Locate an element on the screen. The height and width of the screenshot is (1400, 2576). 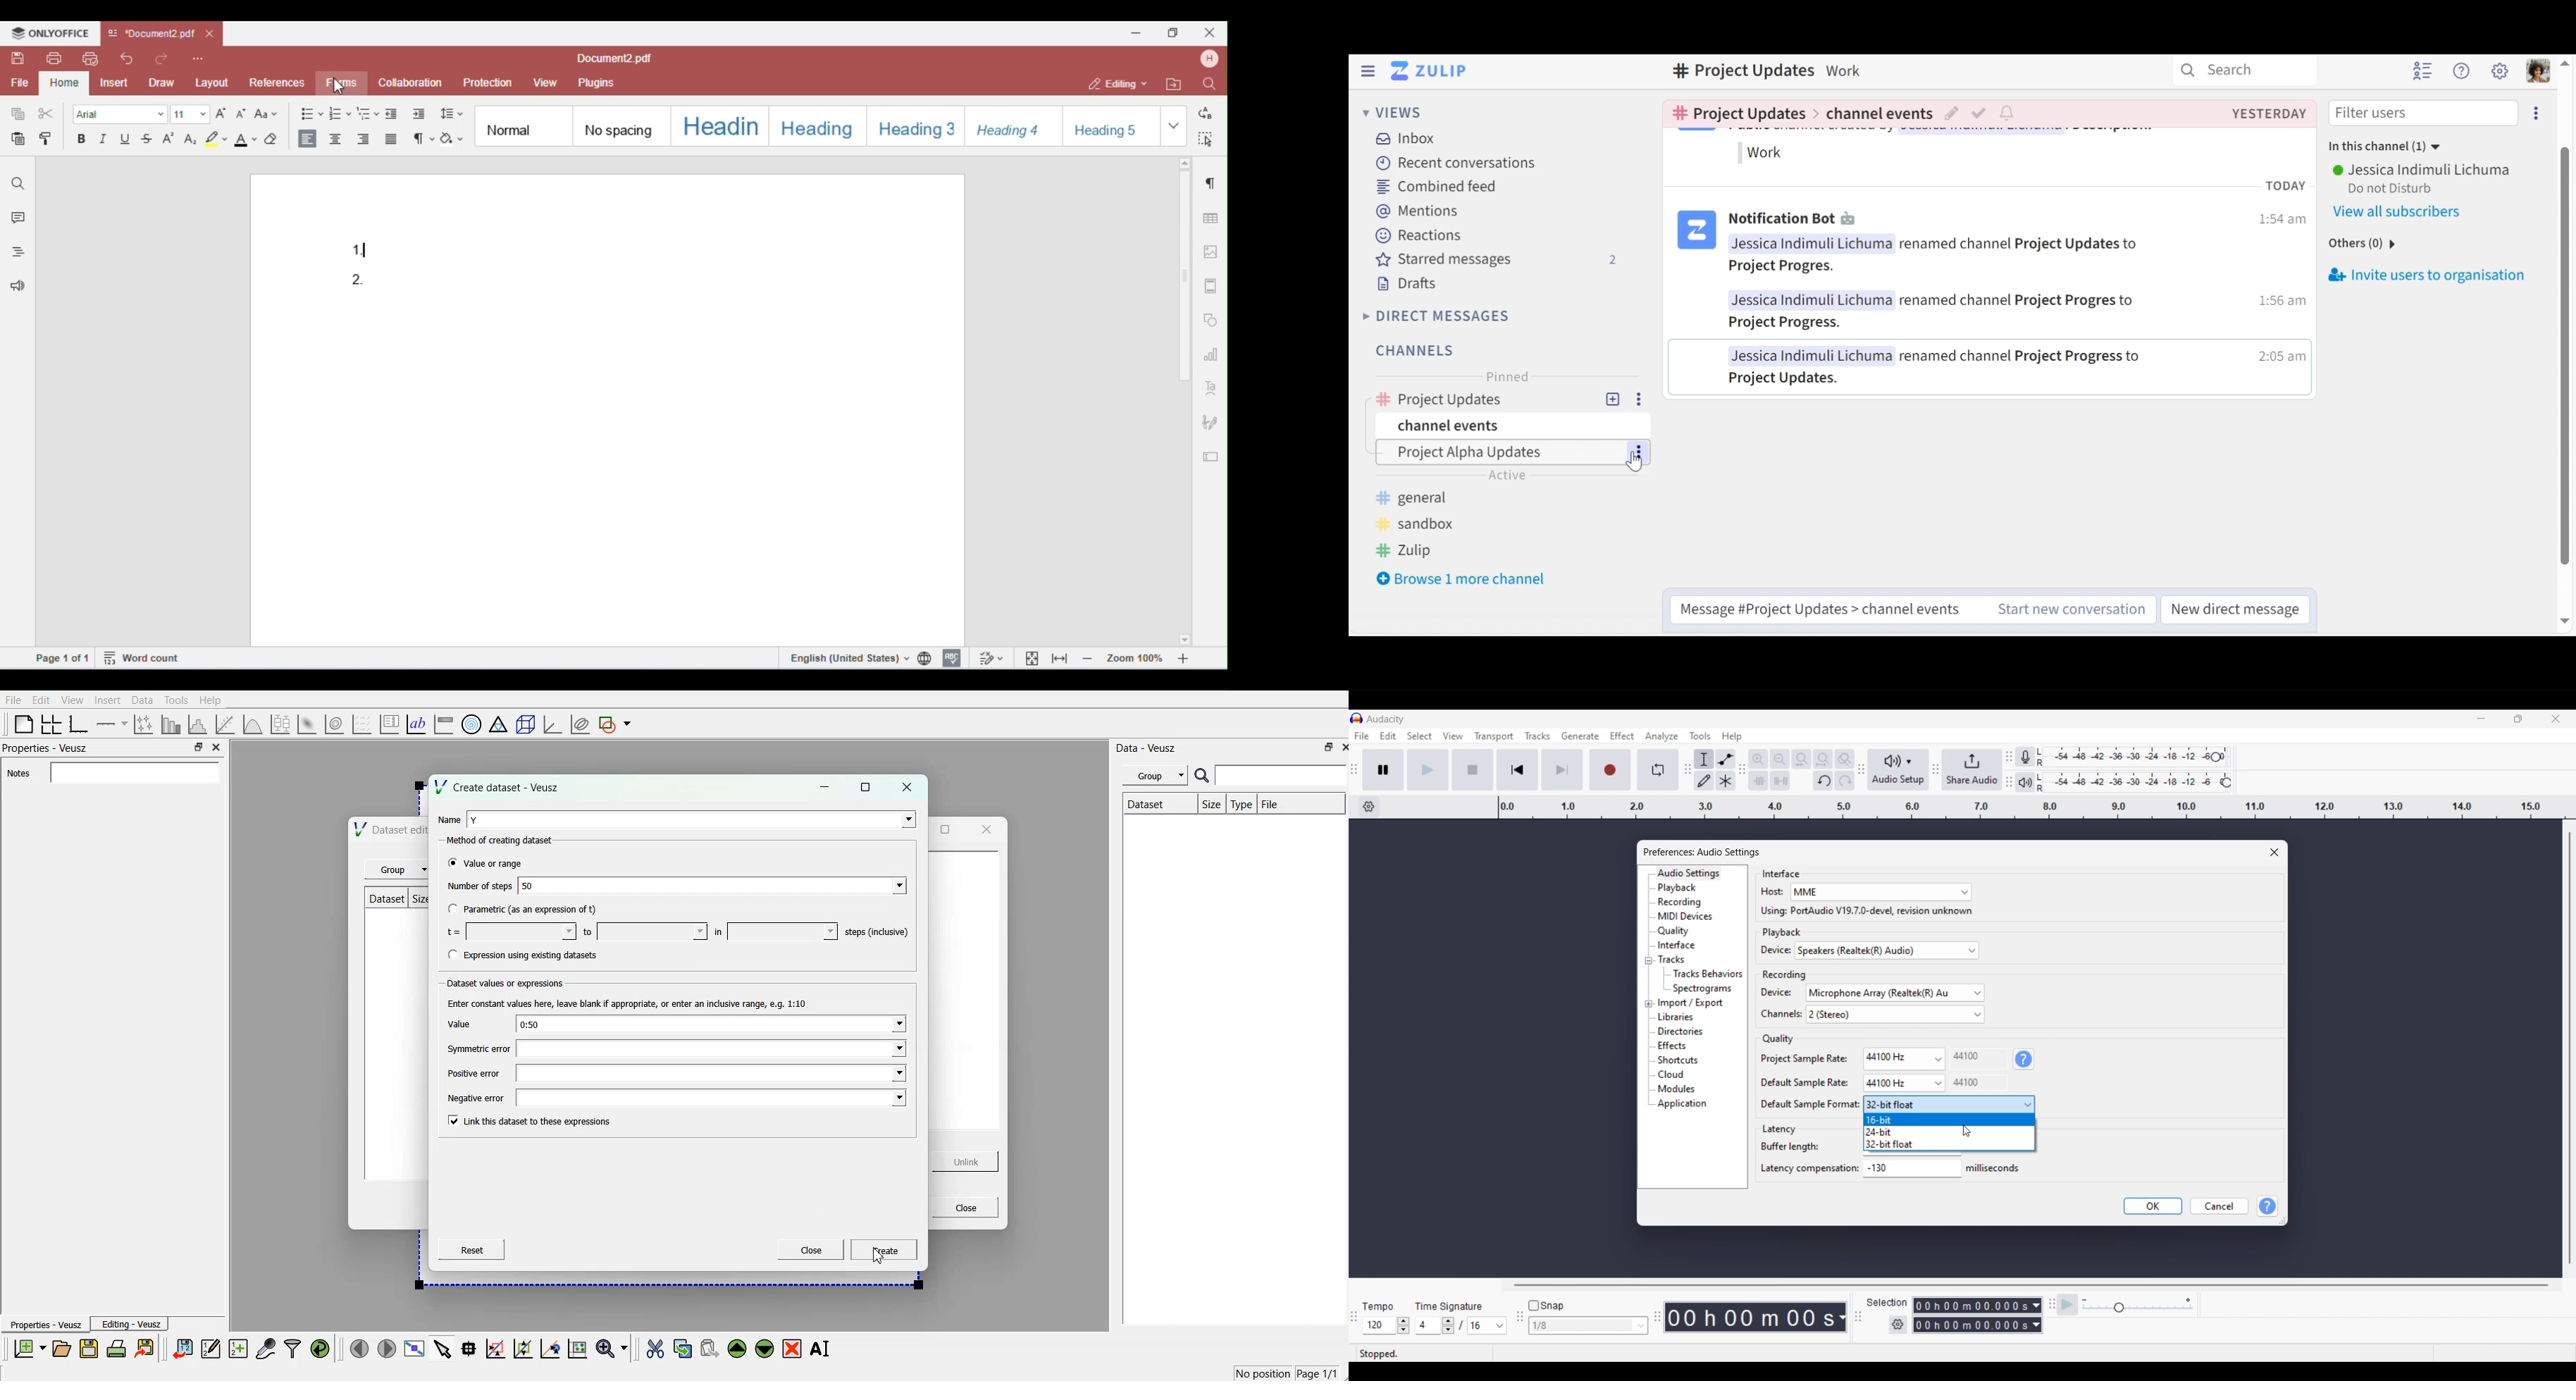
Draw tool is located at coordinates (1705, 781).